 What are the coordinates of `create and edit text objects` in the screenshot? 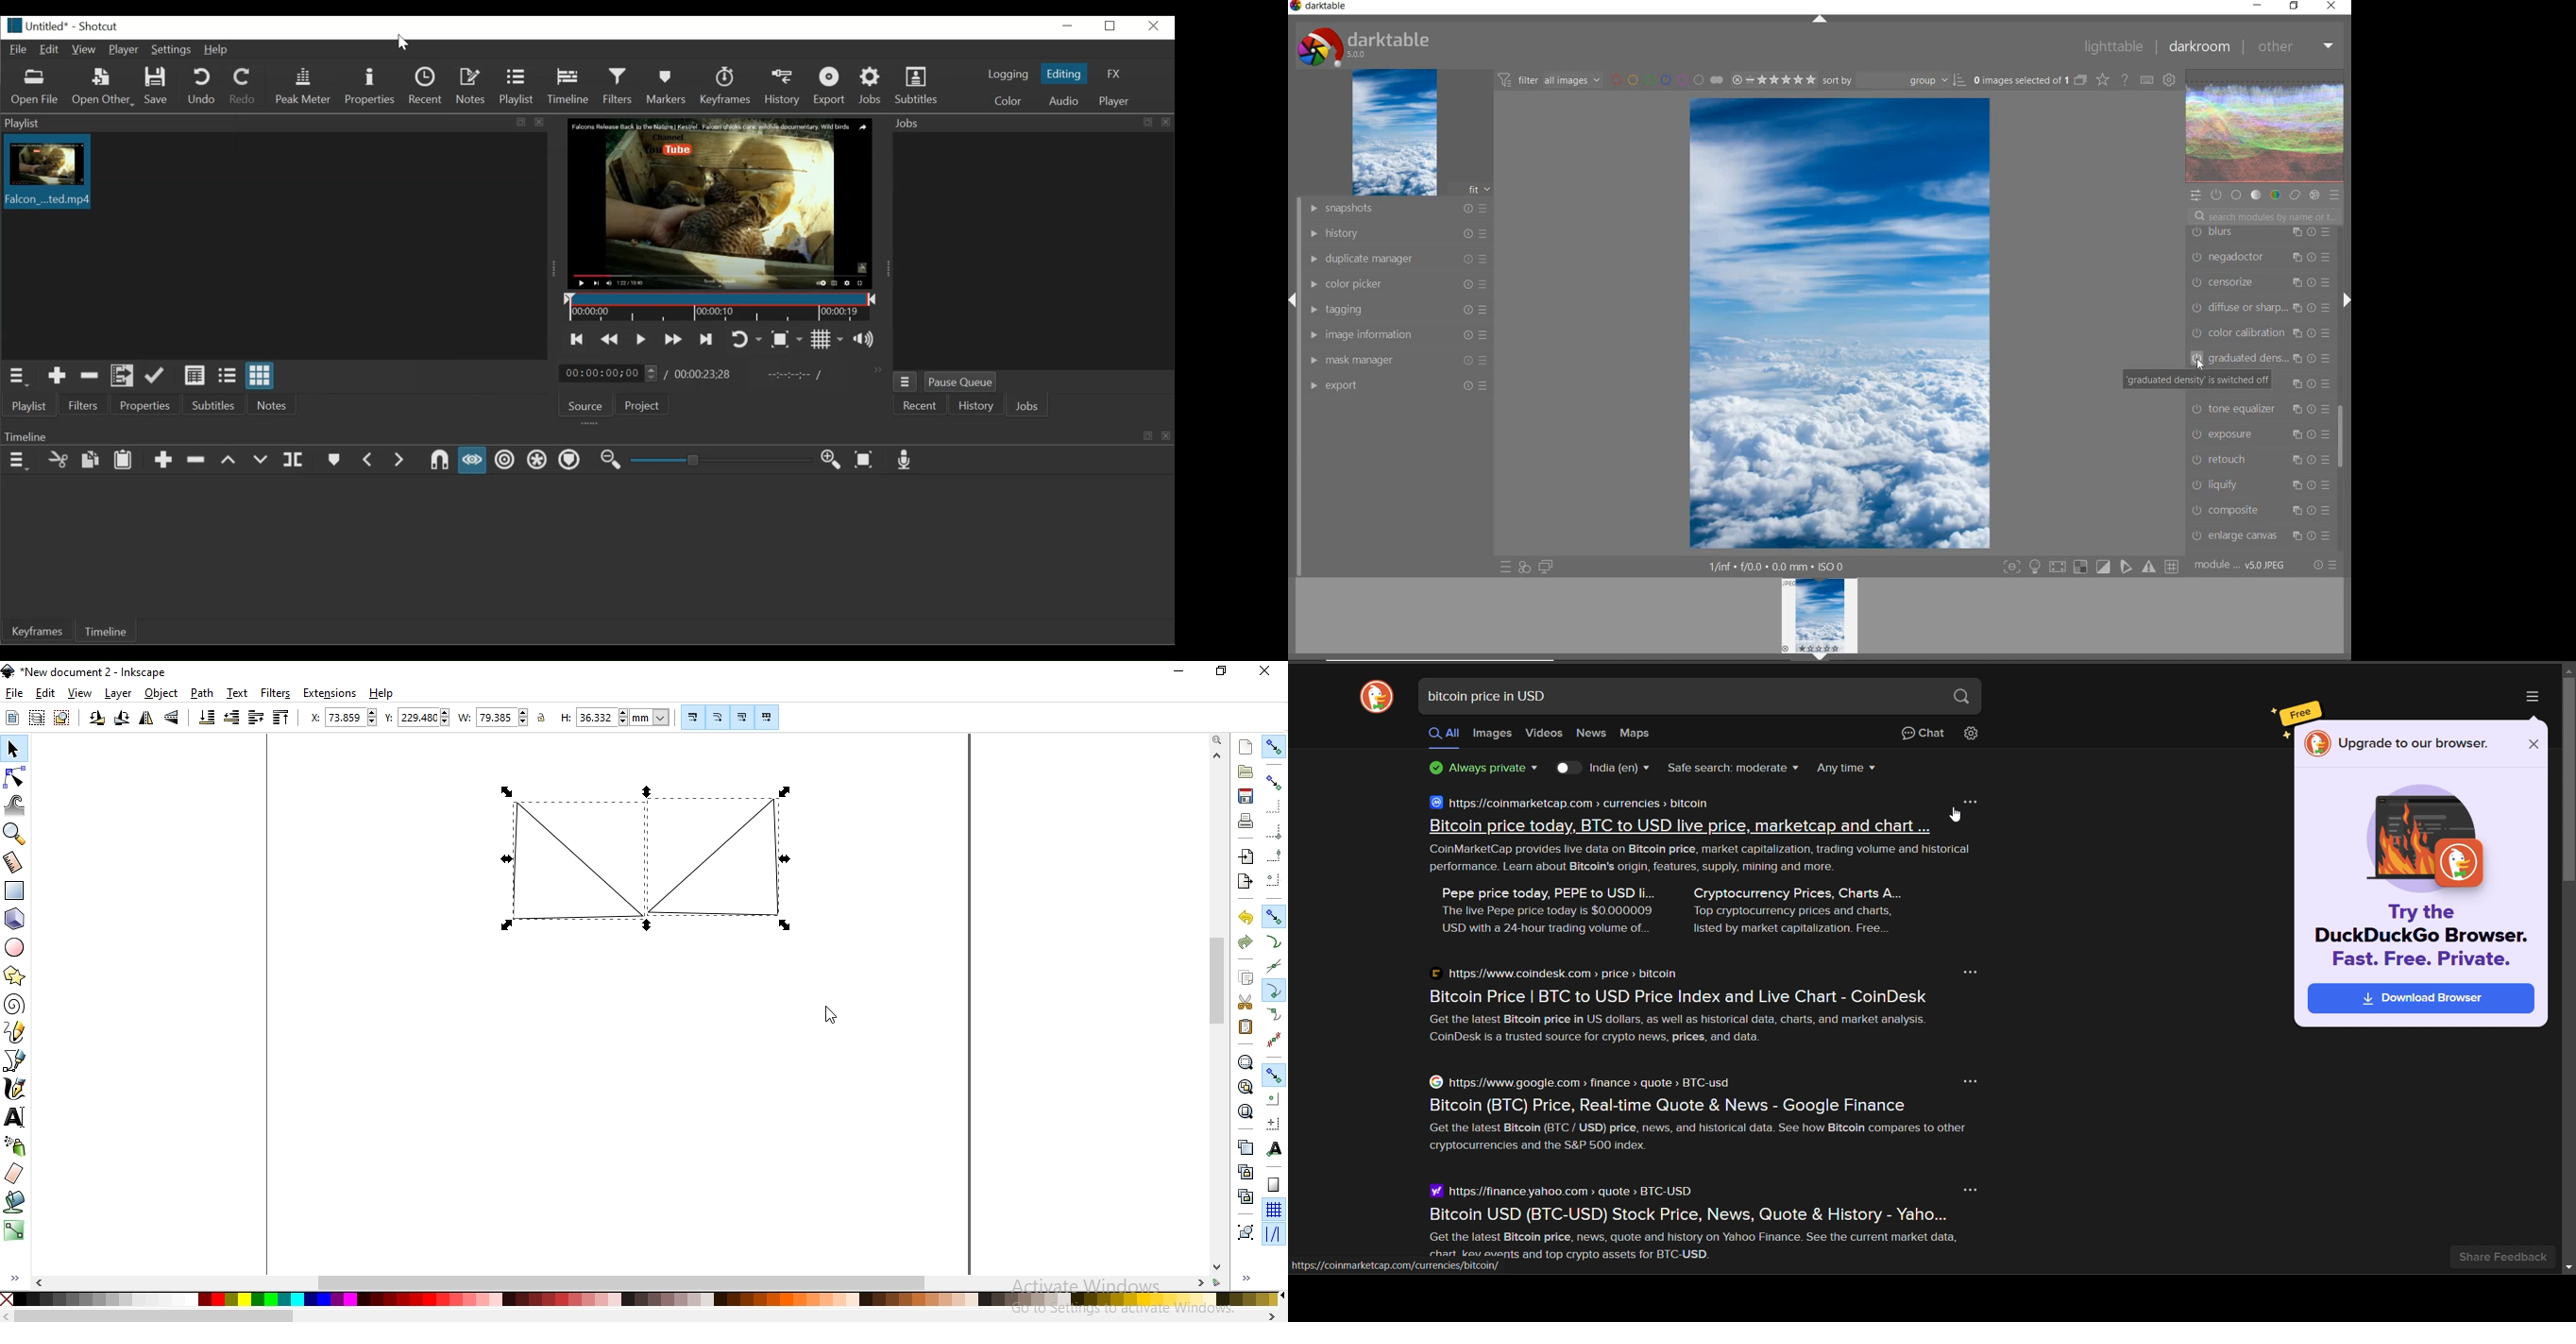 It's located at (17, 1118).